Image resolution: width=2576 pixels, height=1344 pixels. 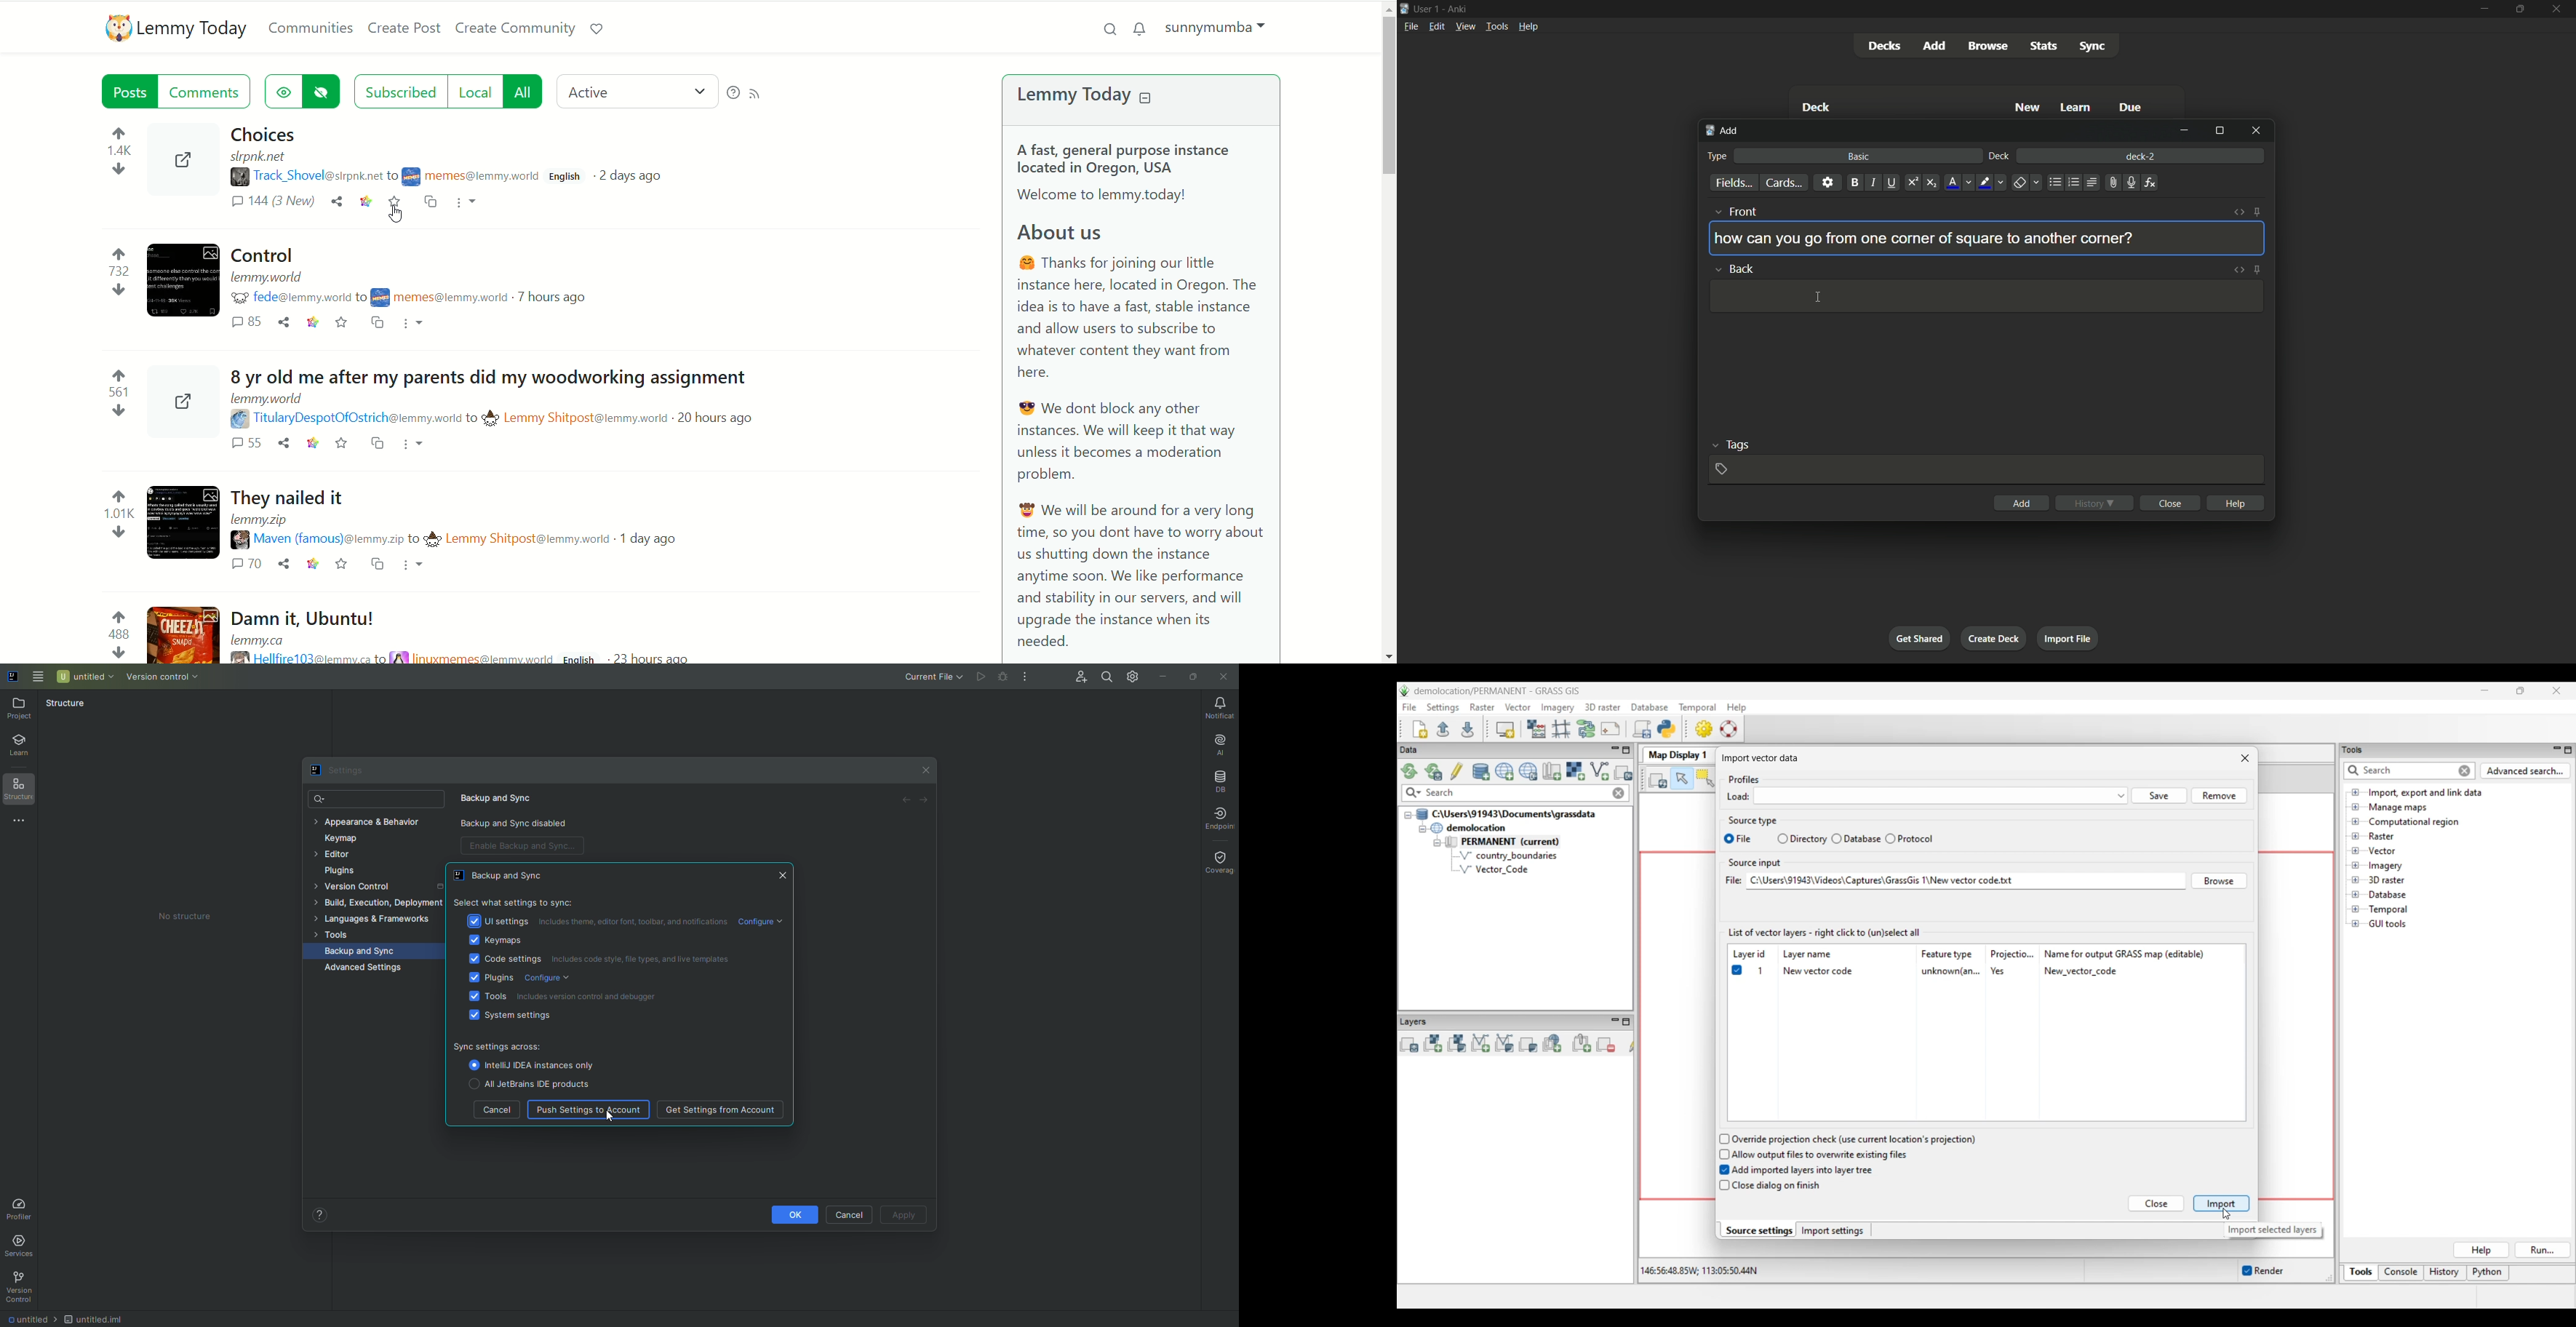 I want to click on close, so click(x=2170, y=503).